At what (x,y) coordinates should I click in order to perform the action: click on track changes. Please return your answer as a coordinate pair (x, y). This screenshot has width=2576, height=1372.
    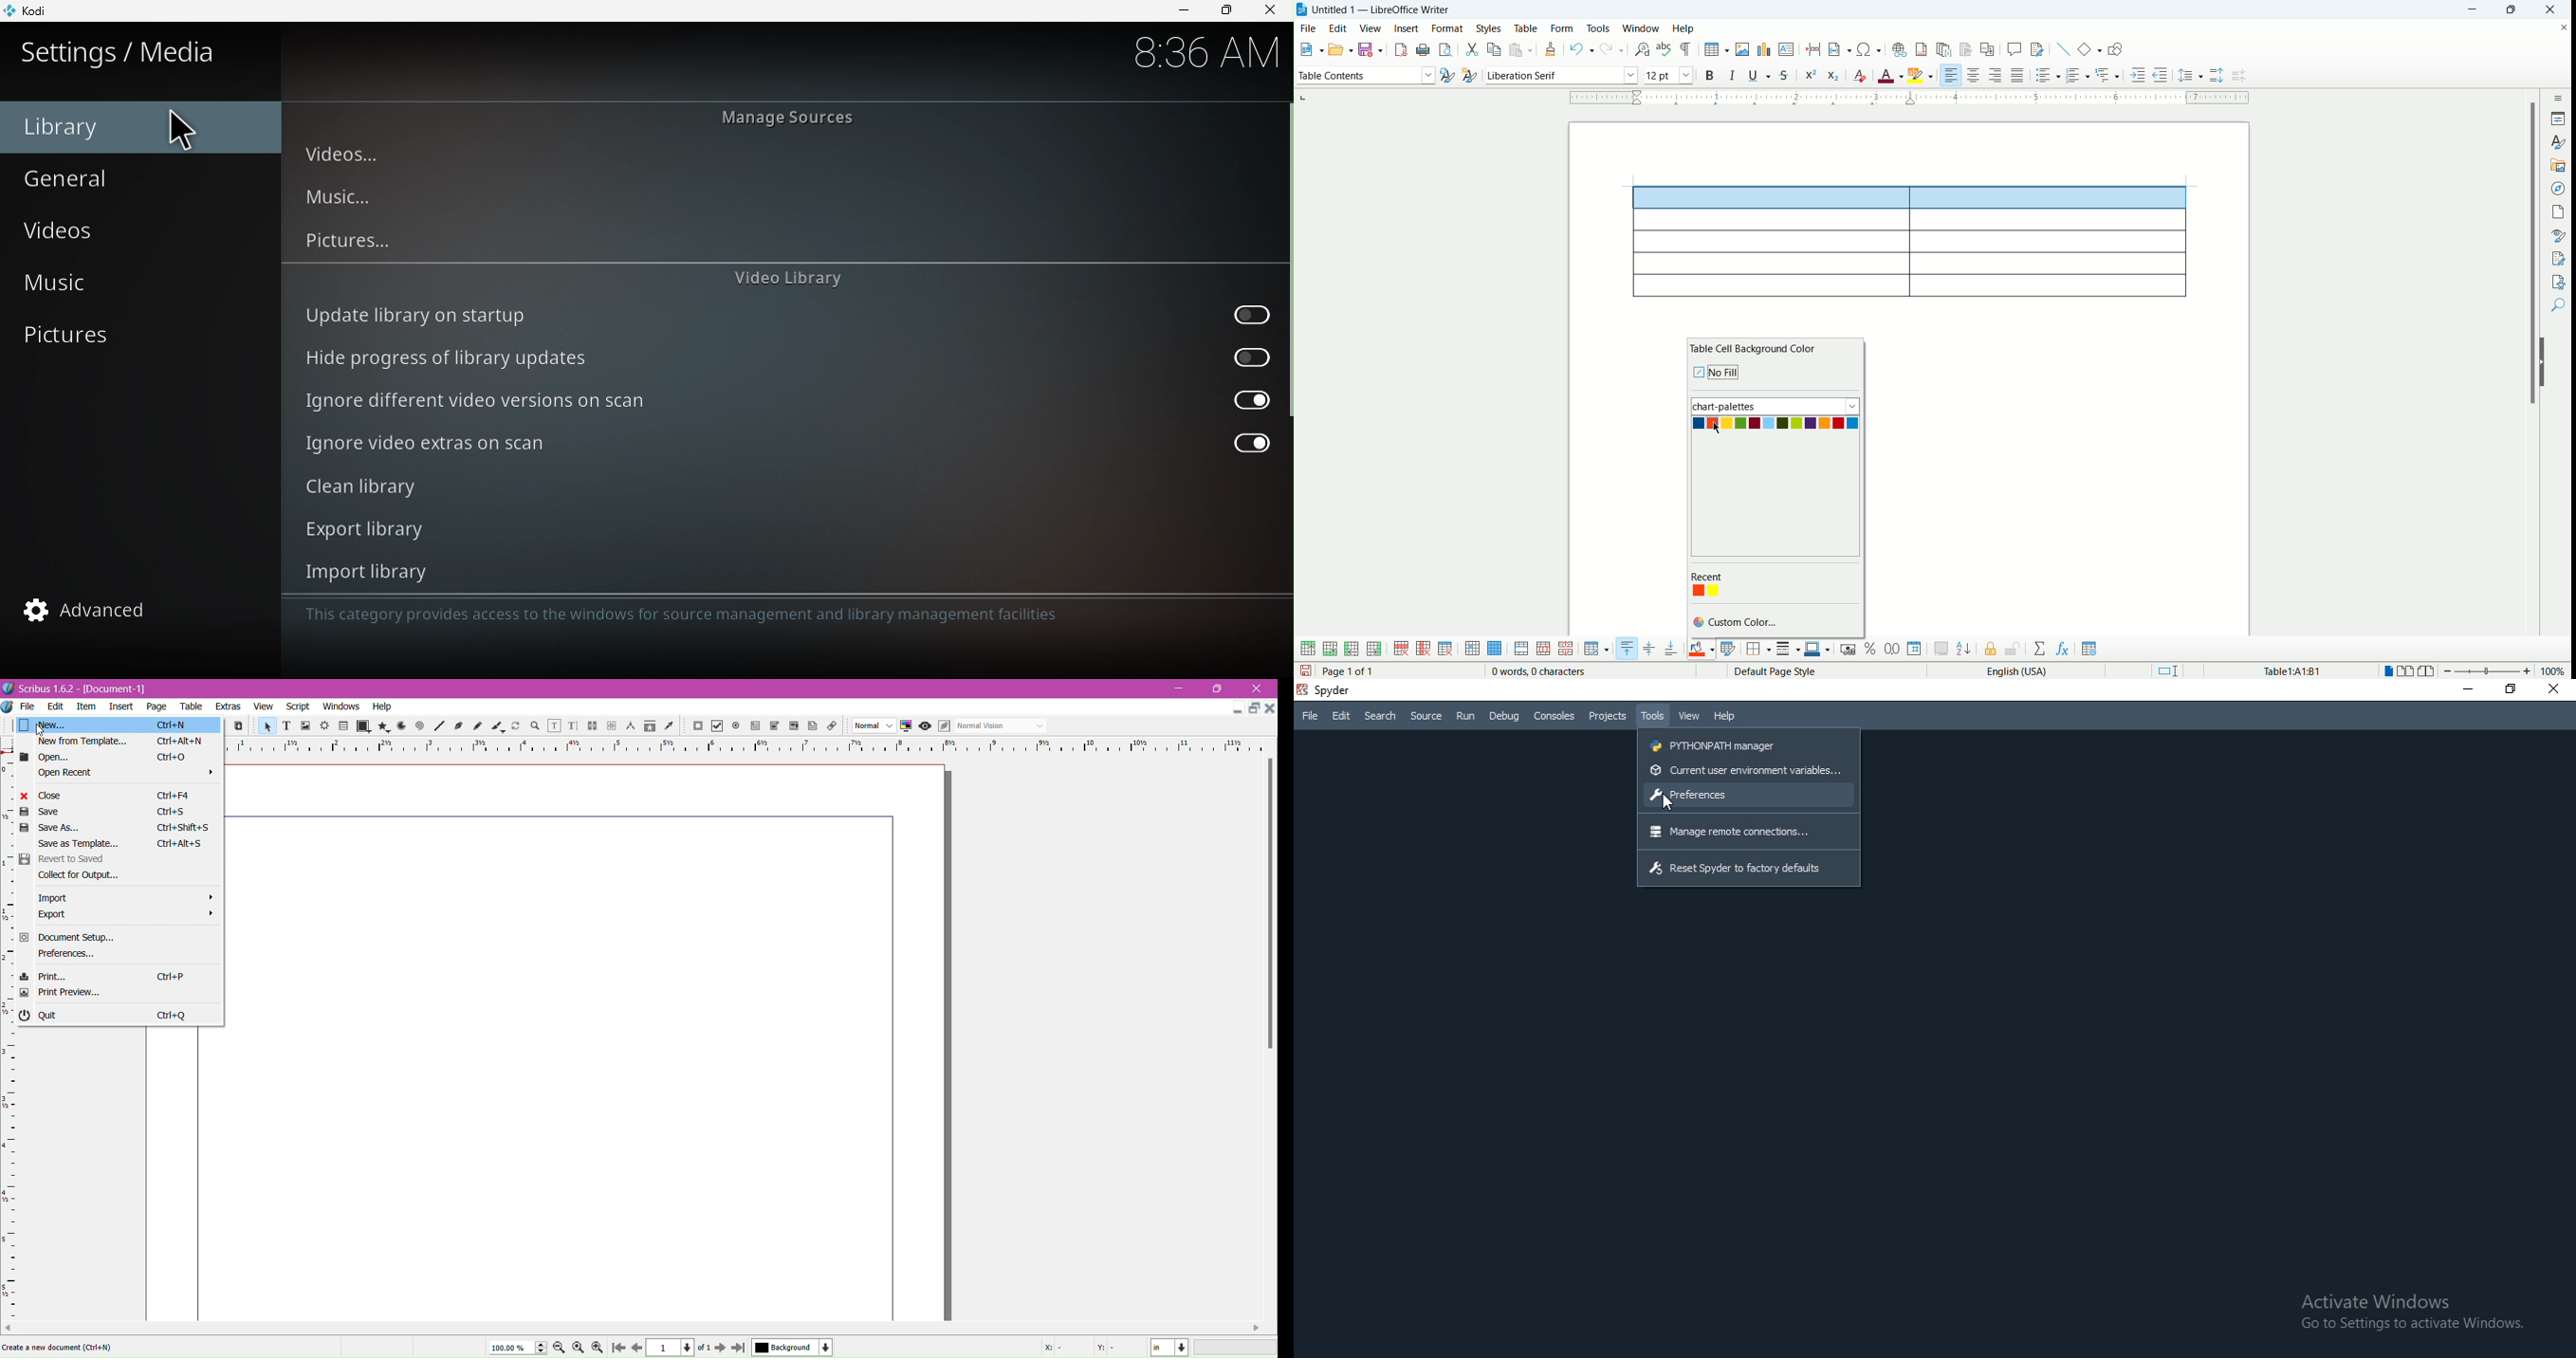
    Looking at the image, I should click on (2039, 49).